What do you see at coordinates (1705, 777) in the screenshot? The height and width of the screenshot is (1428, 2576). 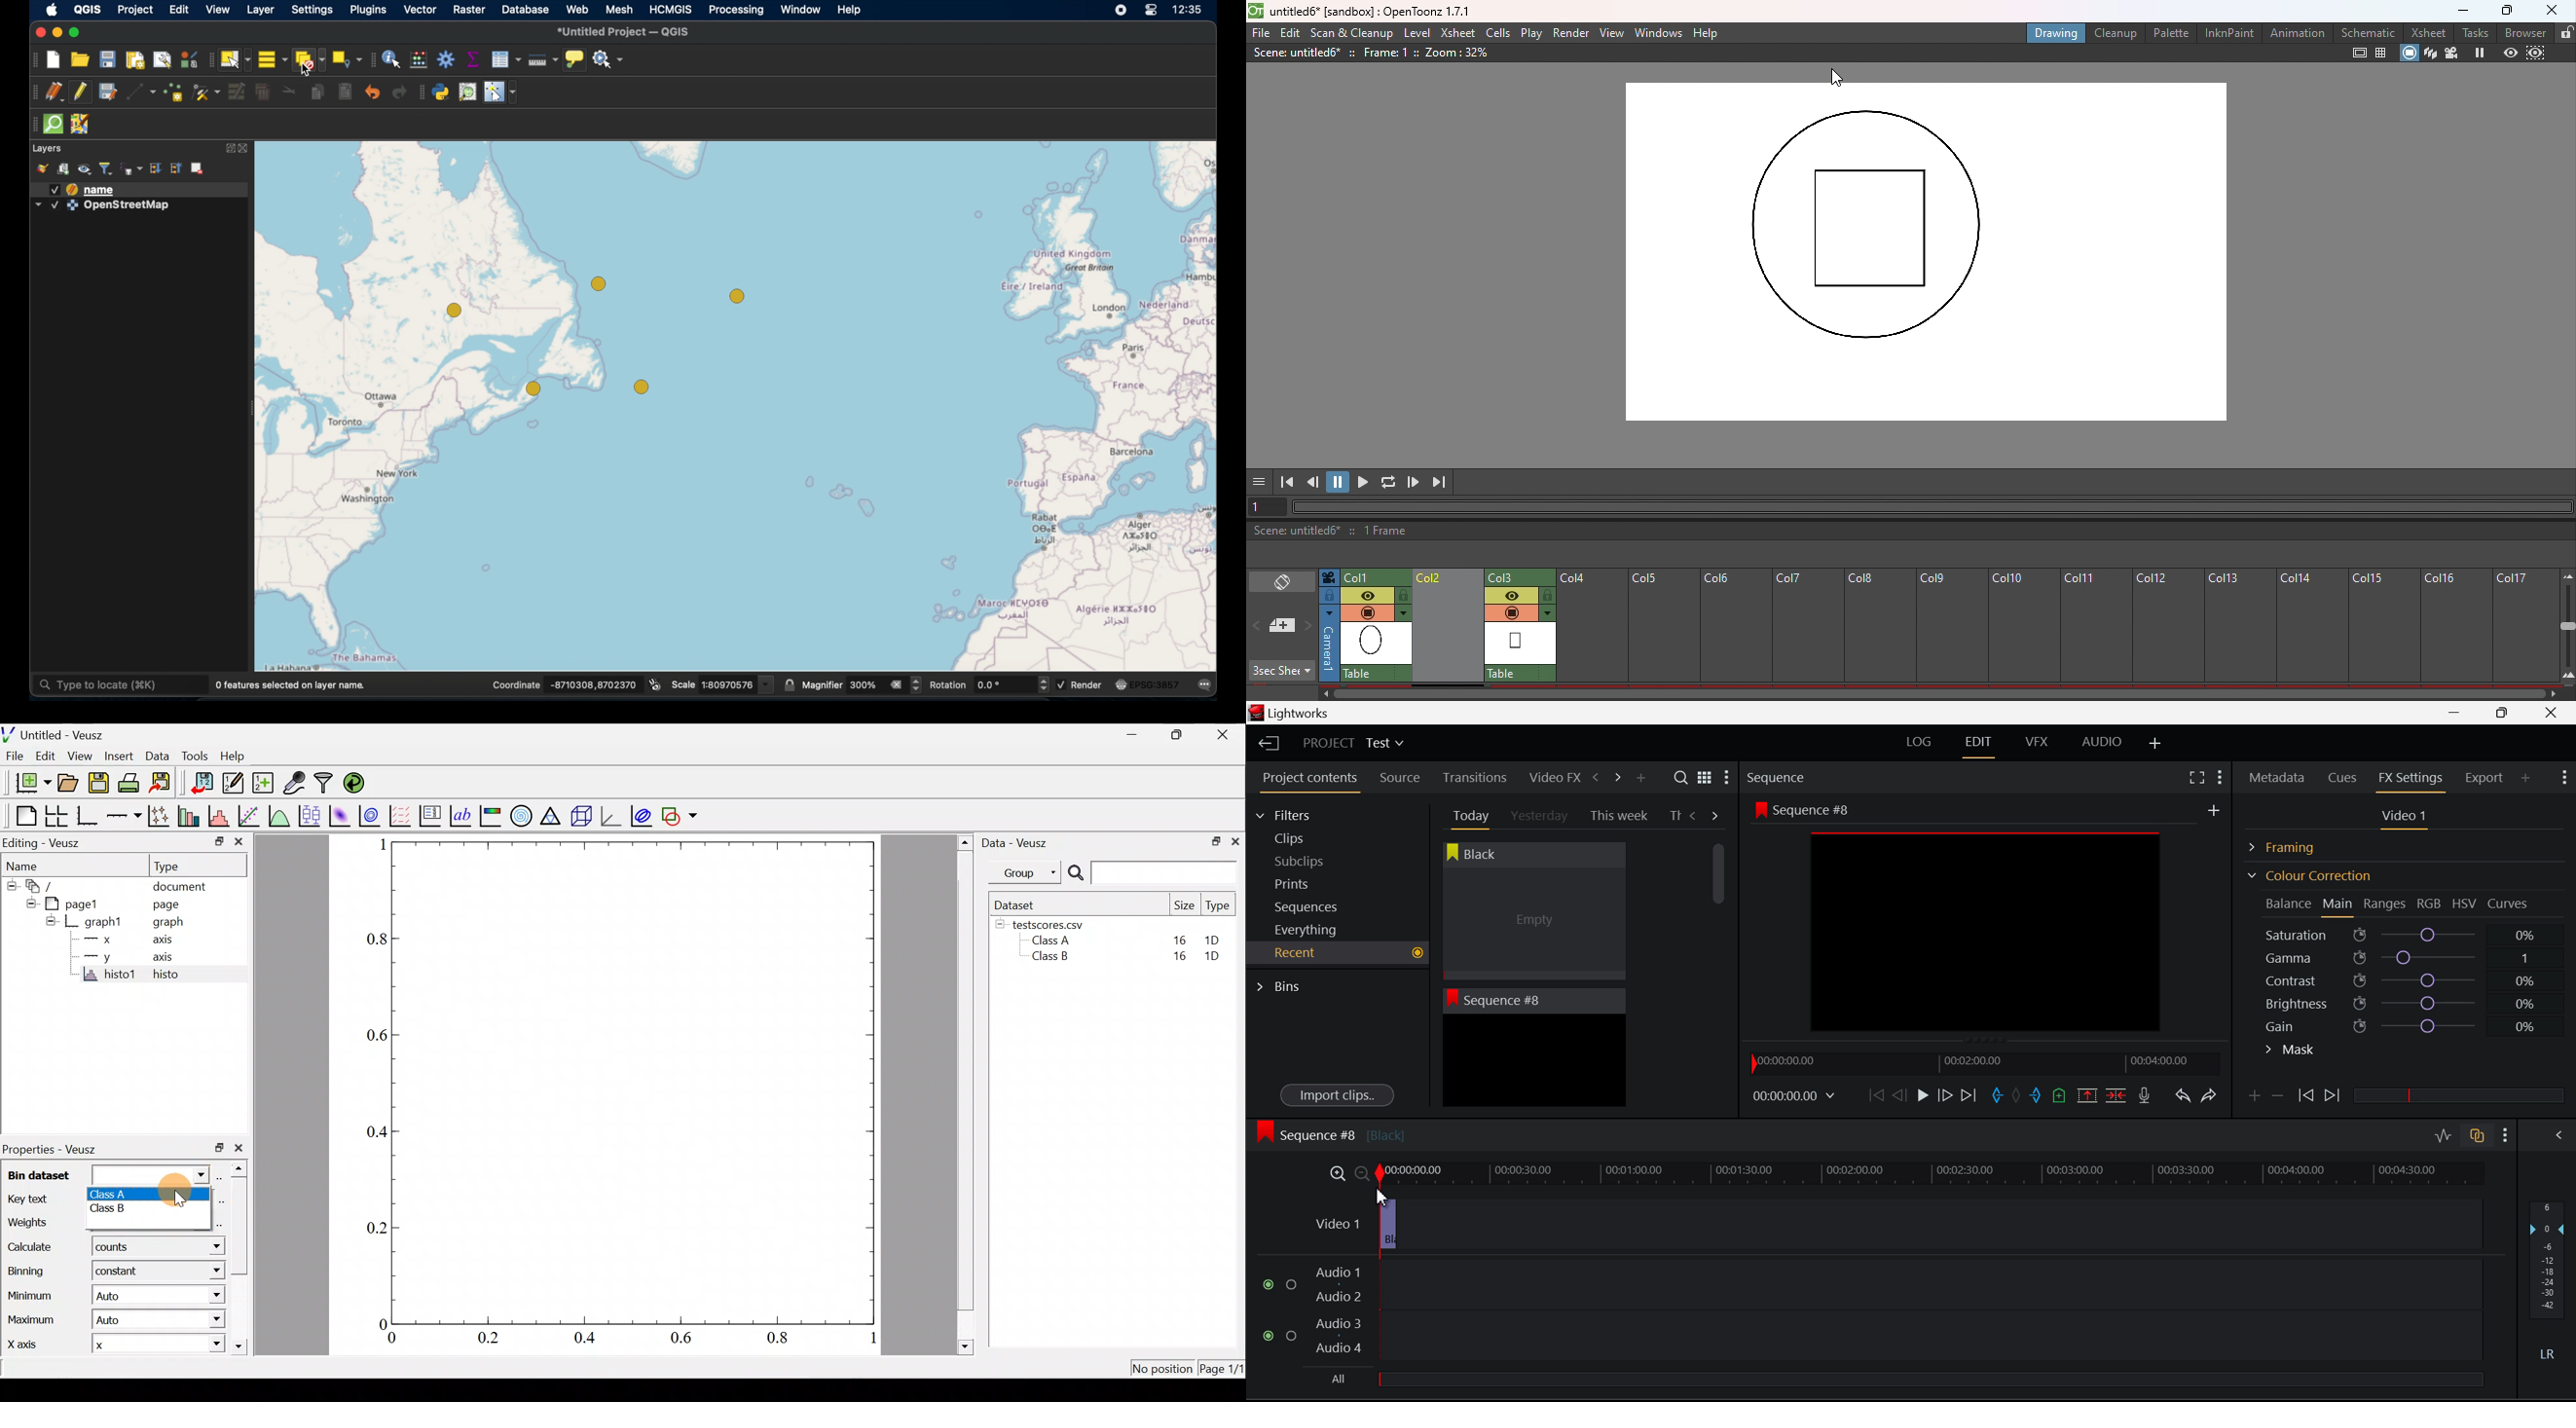 I see `Toggle list and title view` at bounding box center [1705, 777].